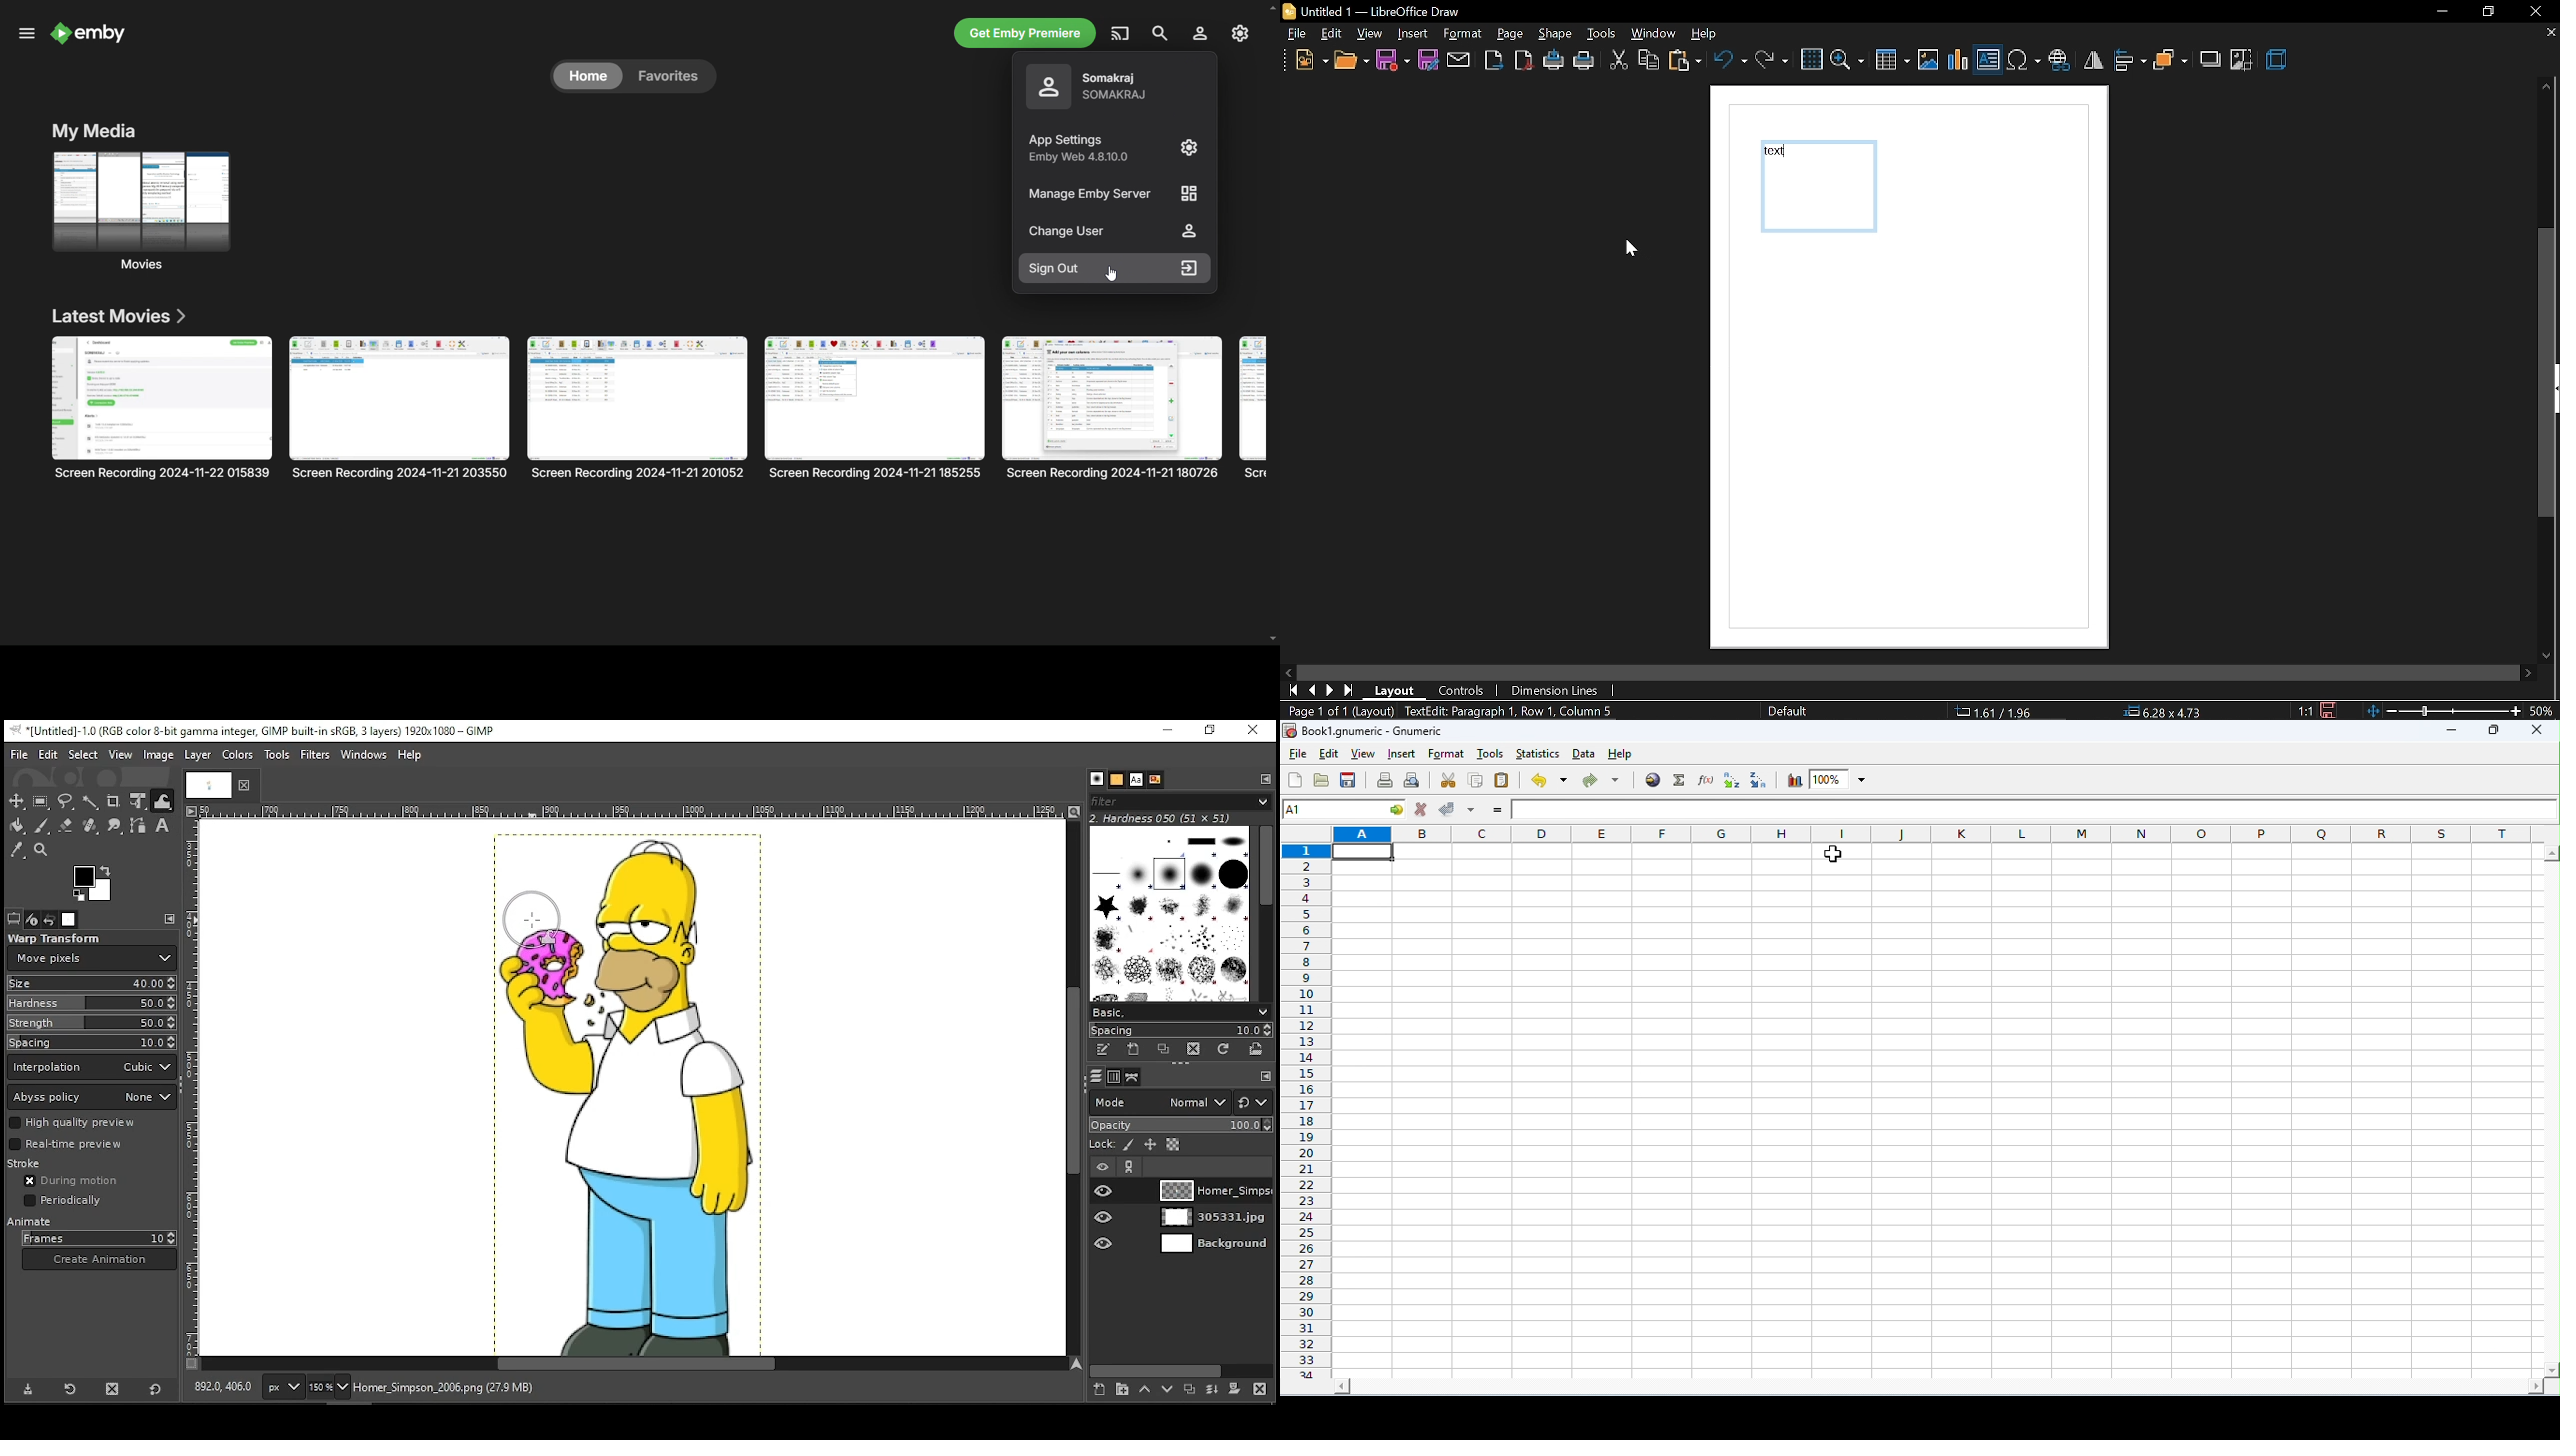 Image resolution: width=2576 pixels, height=1456 pixels. Describe the element at coordinates (48, 755) in the screenshot. I see `edit` at that location.